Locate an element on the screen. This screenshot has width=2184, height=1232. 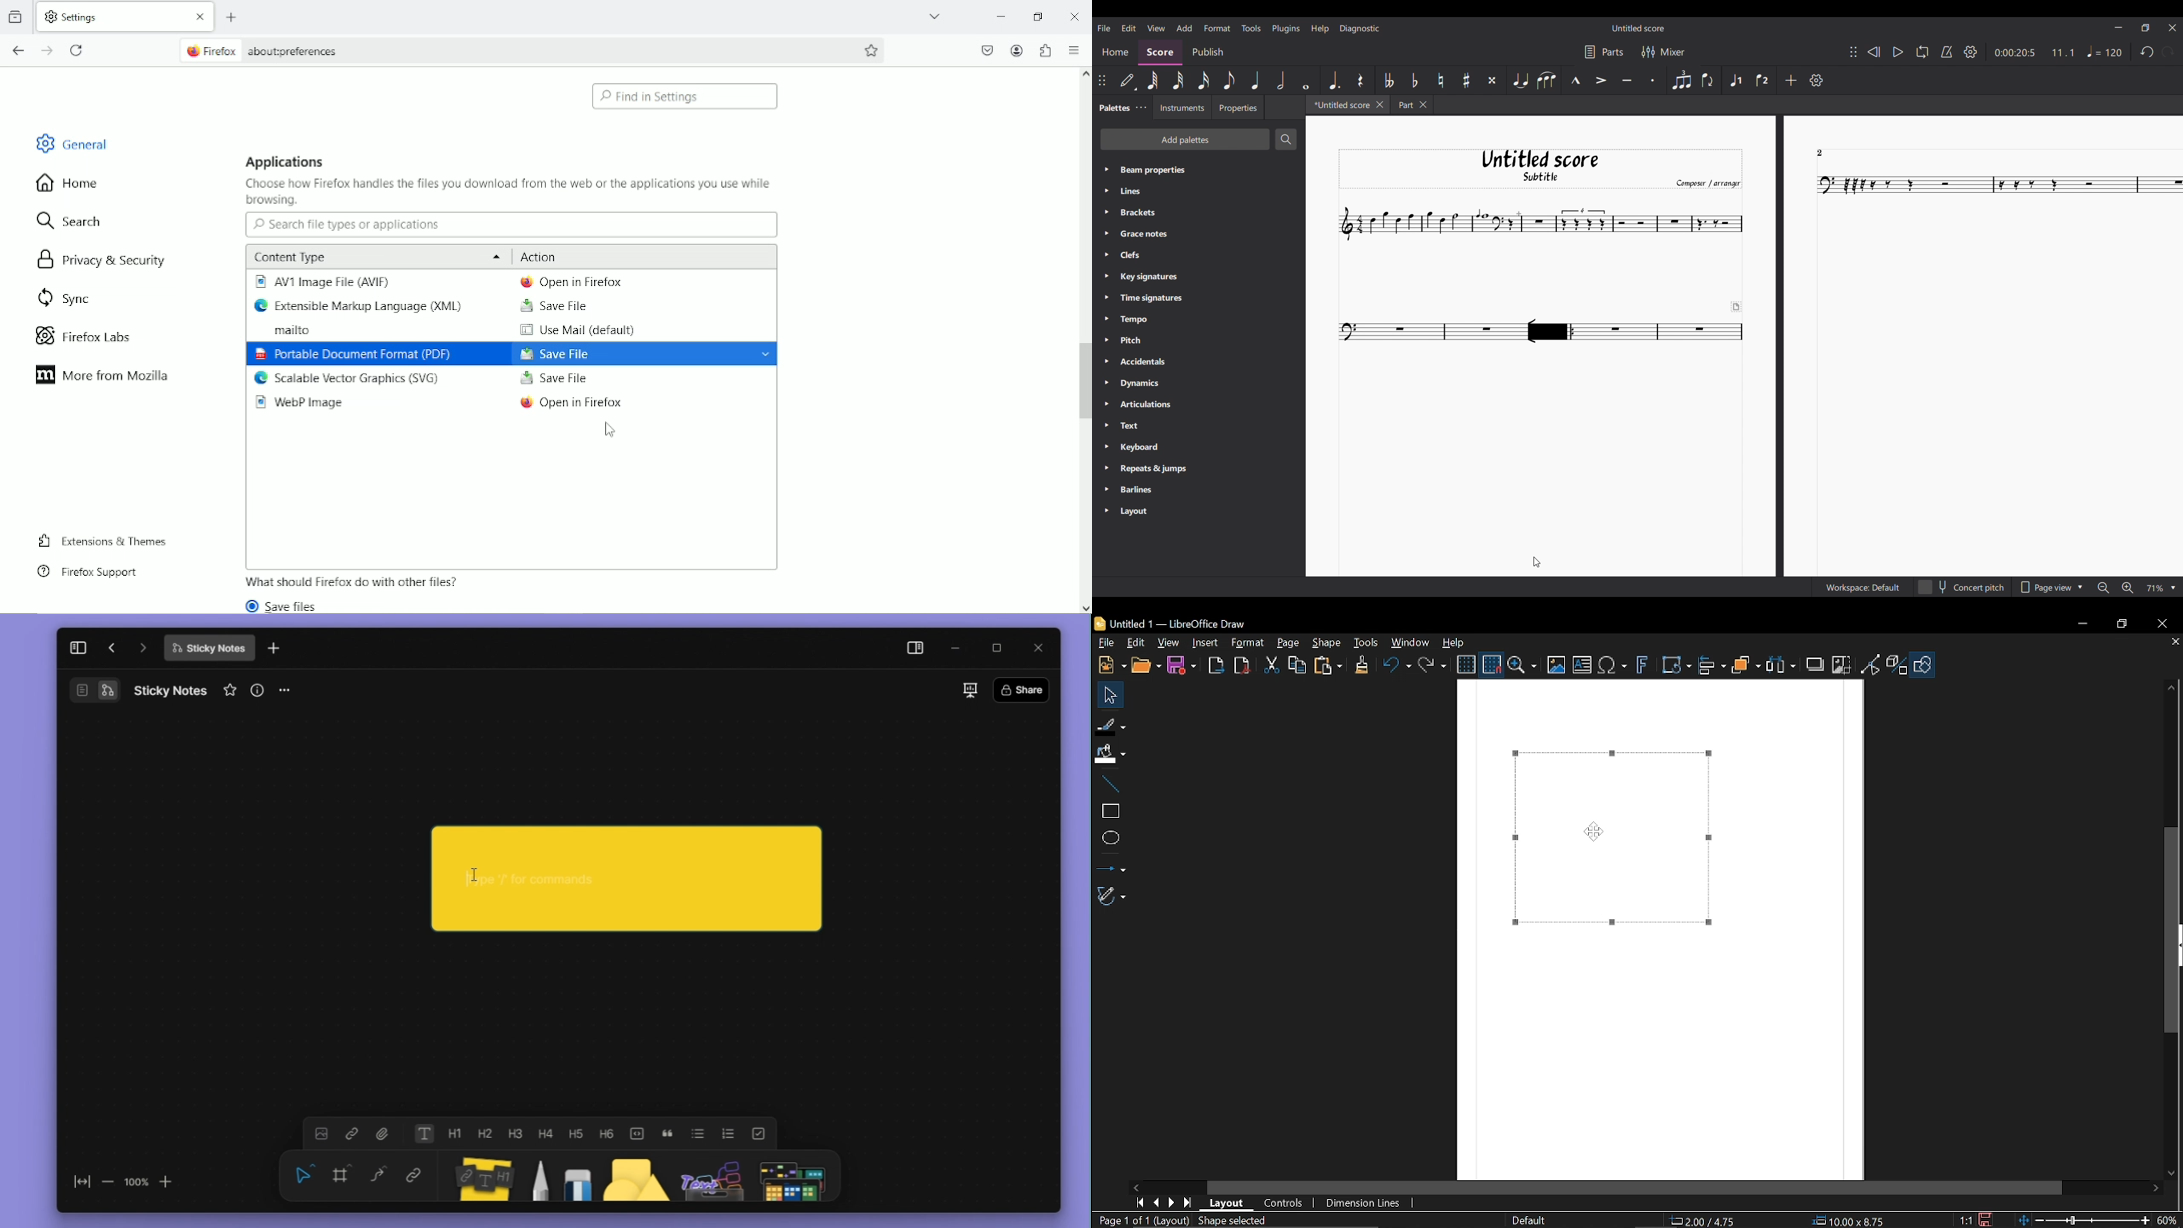
Export to pdf is located at coordinates (1242, 665).